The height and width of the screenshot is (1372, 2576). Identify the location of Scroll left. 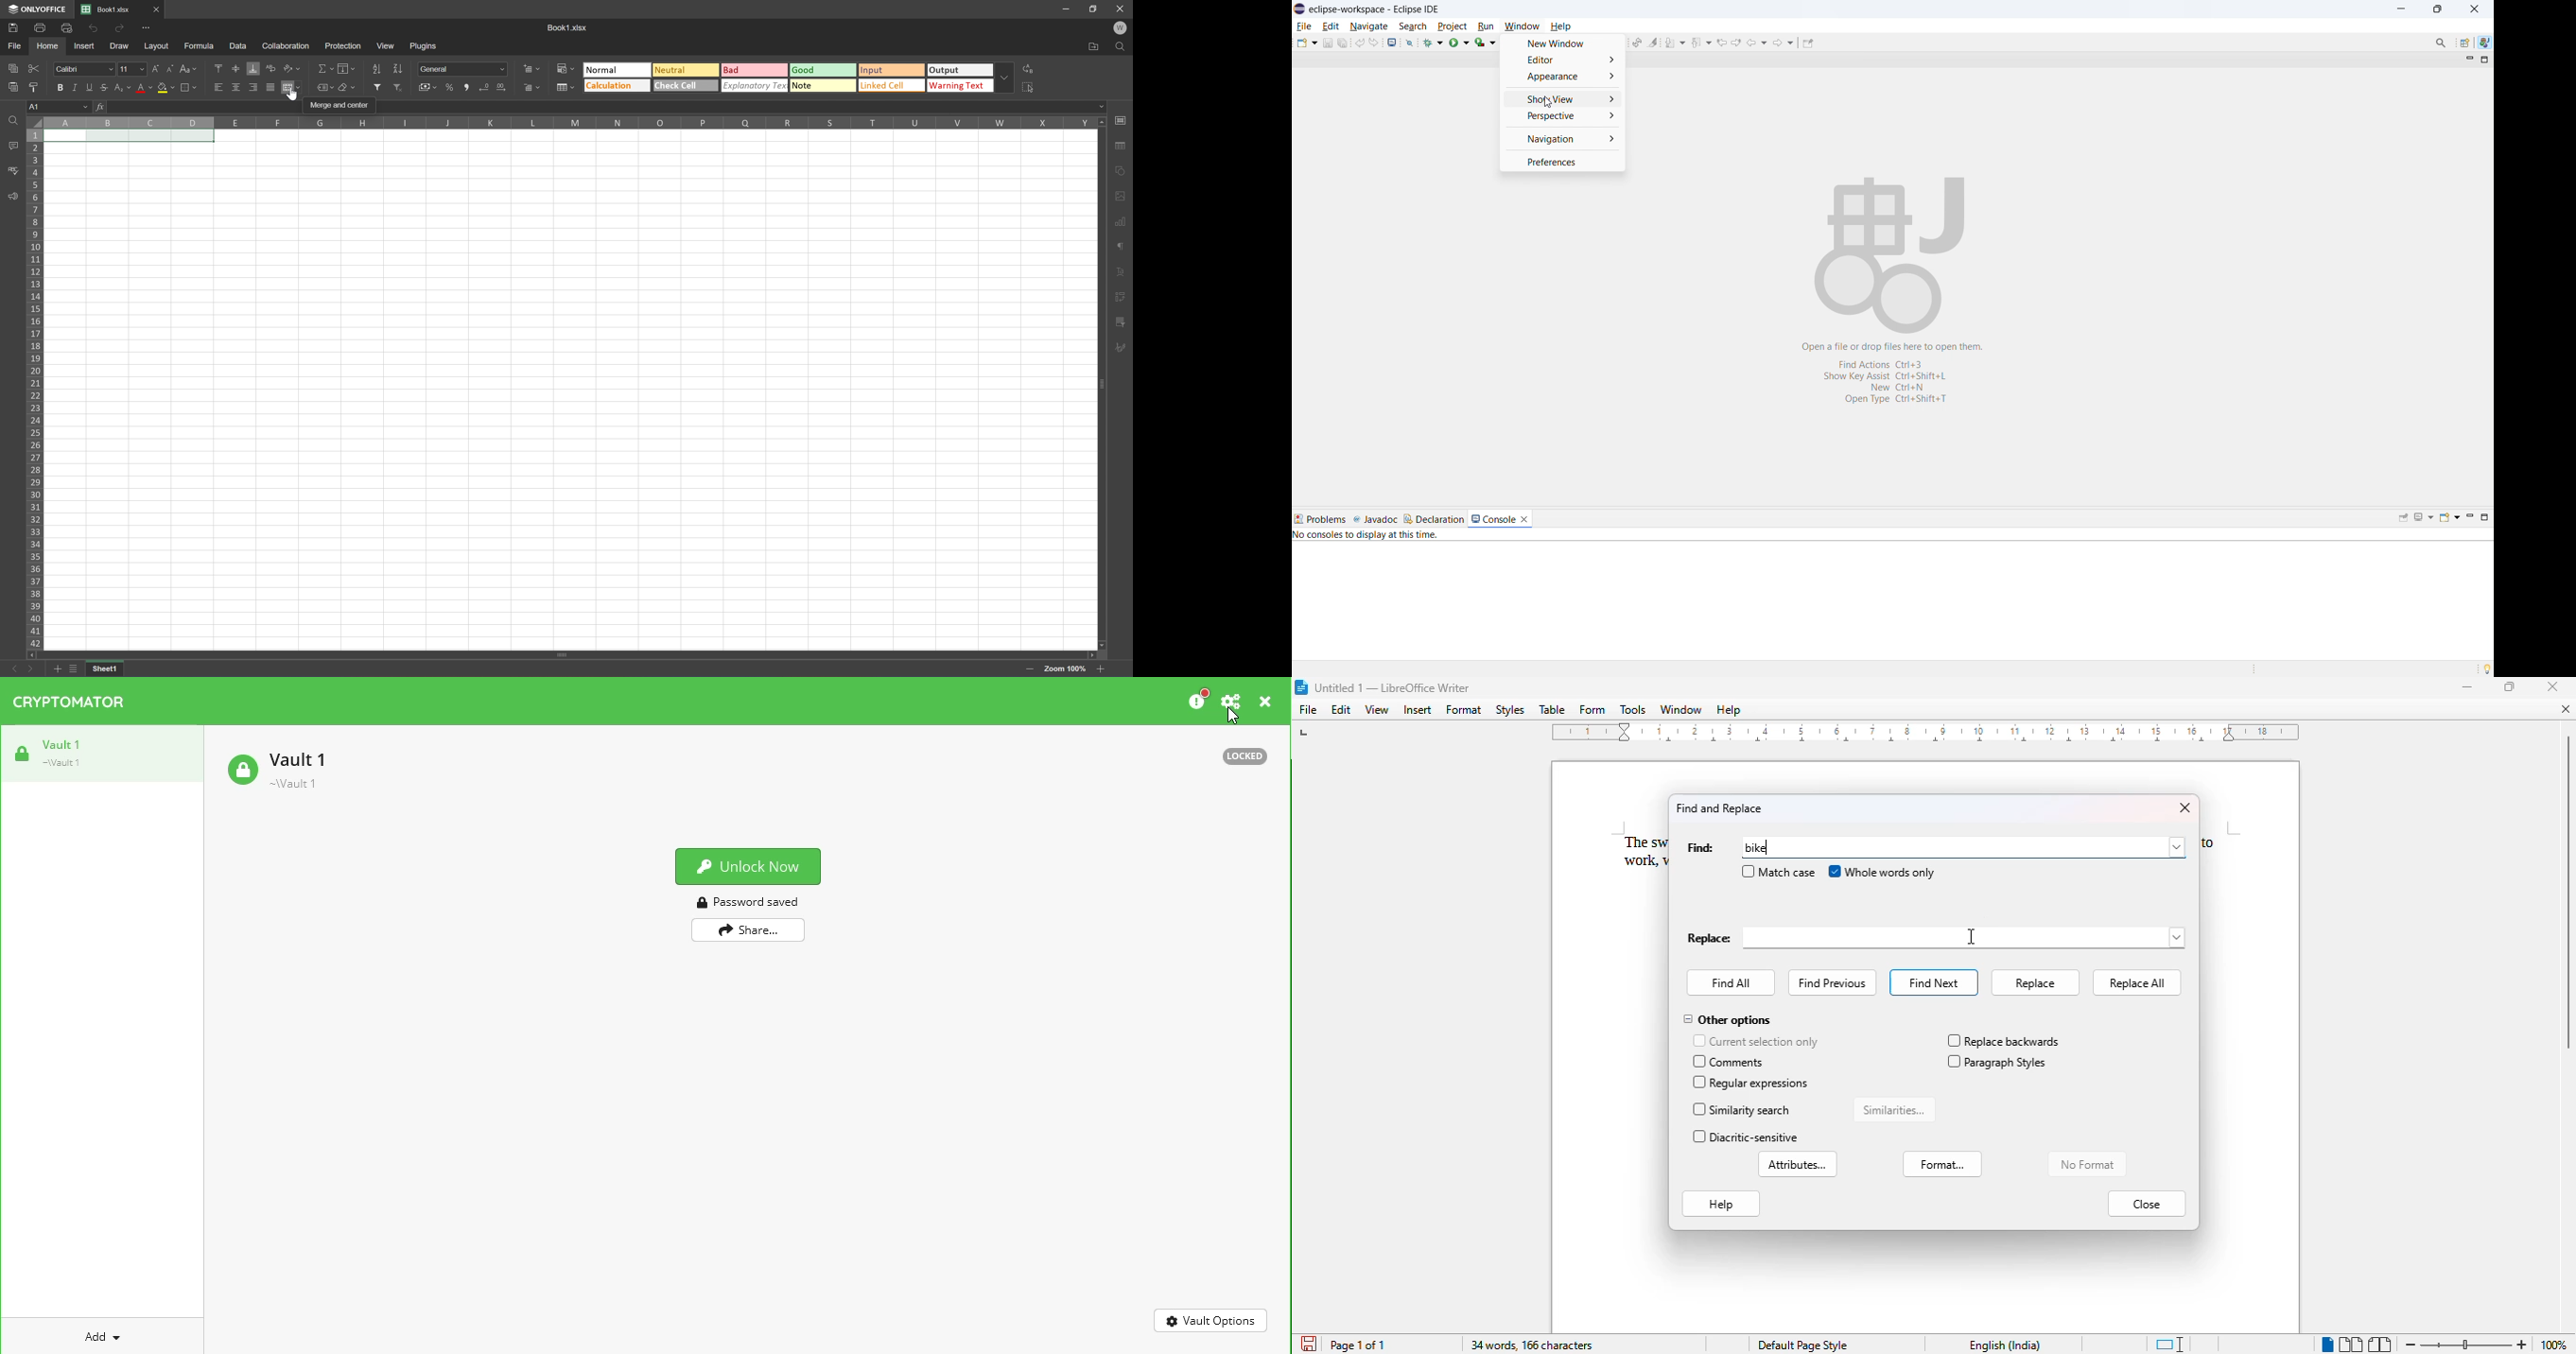
(31, 656).